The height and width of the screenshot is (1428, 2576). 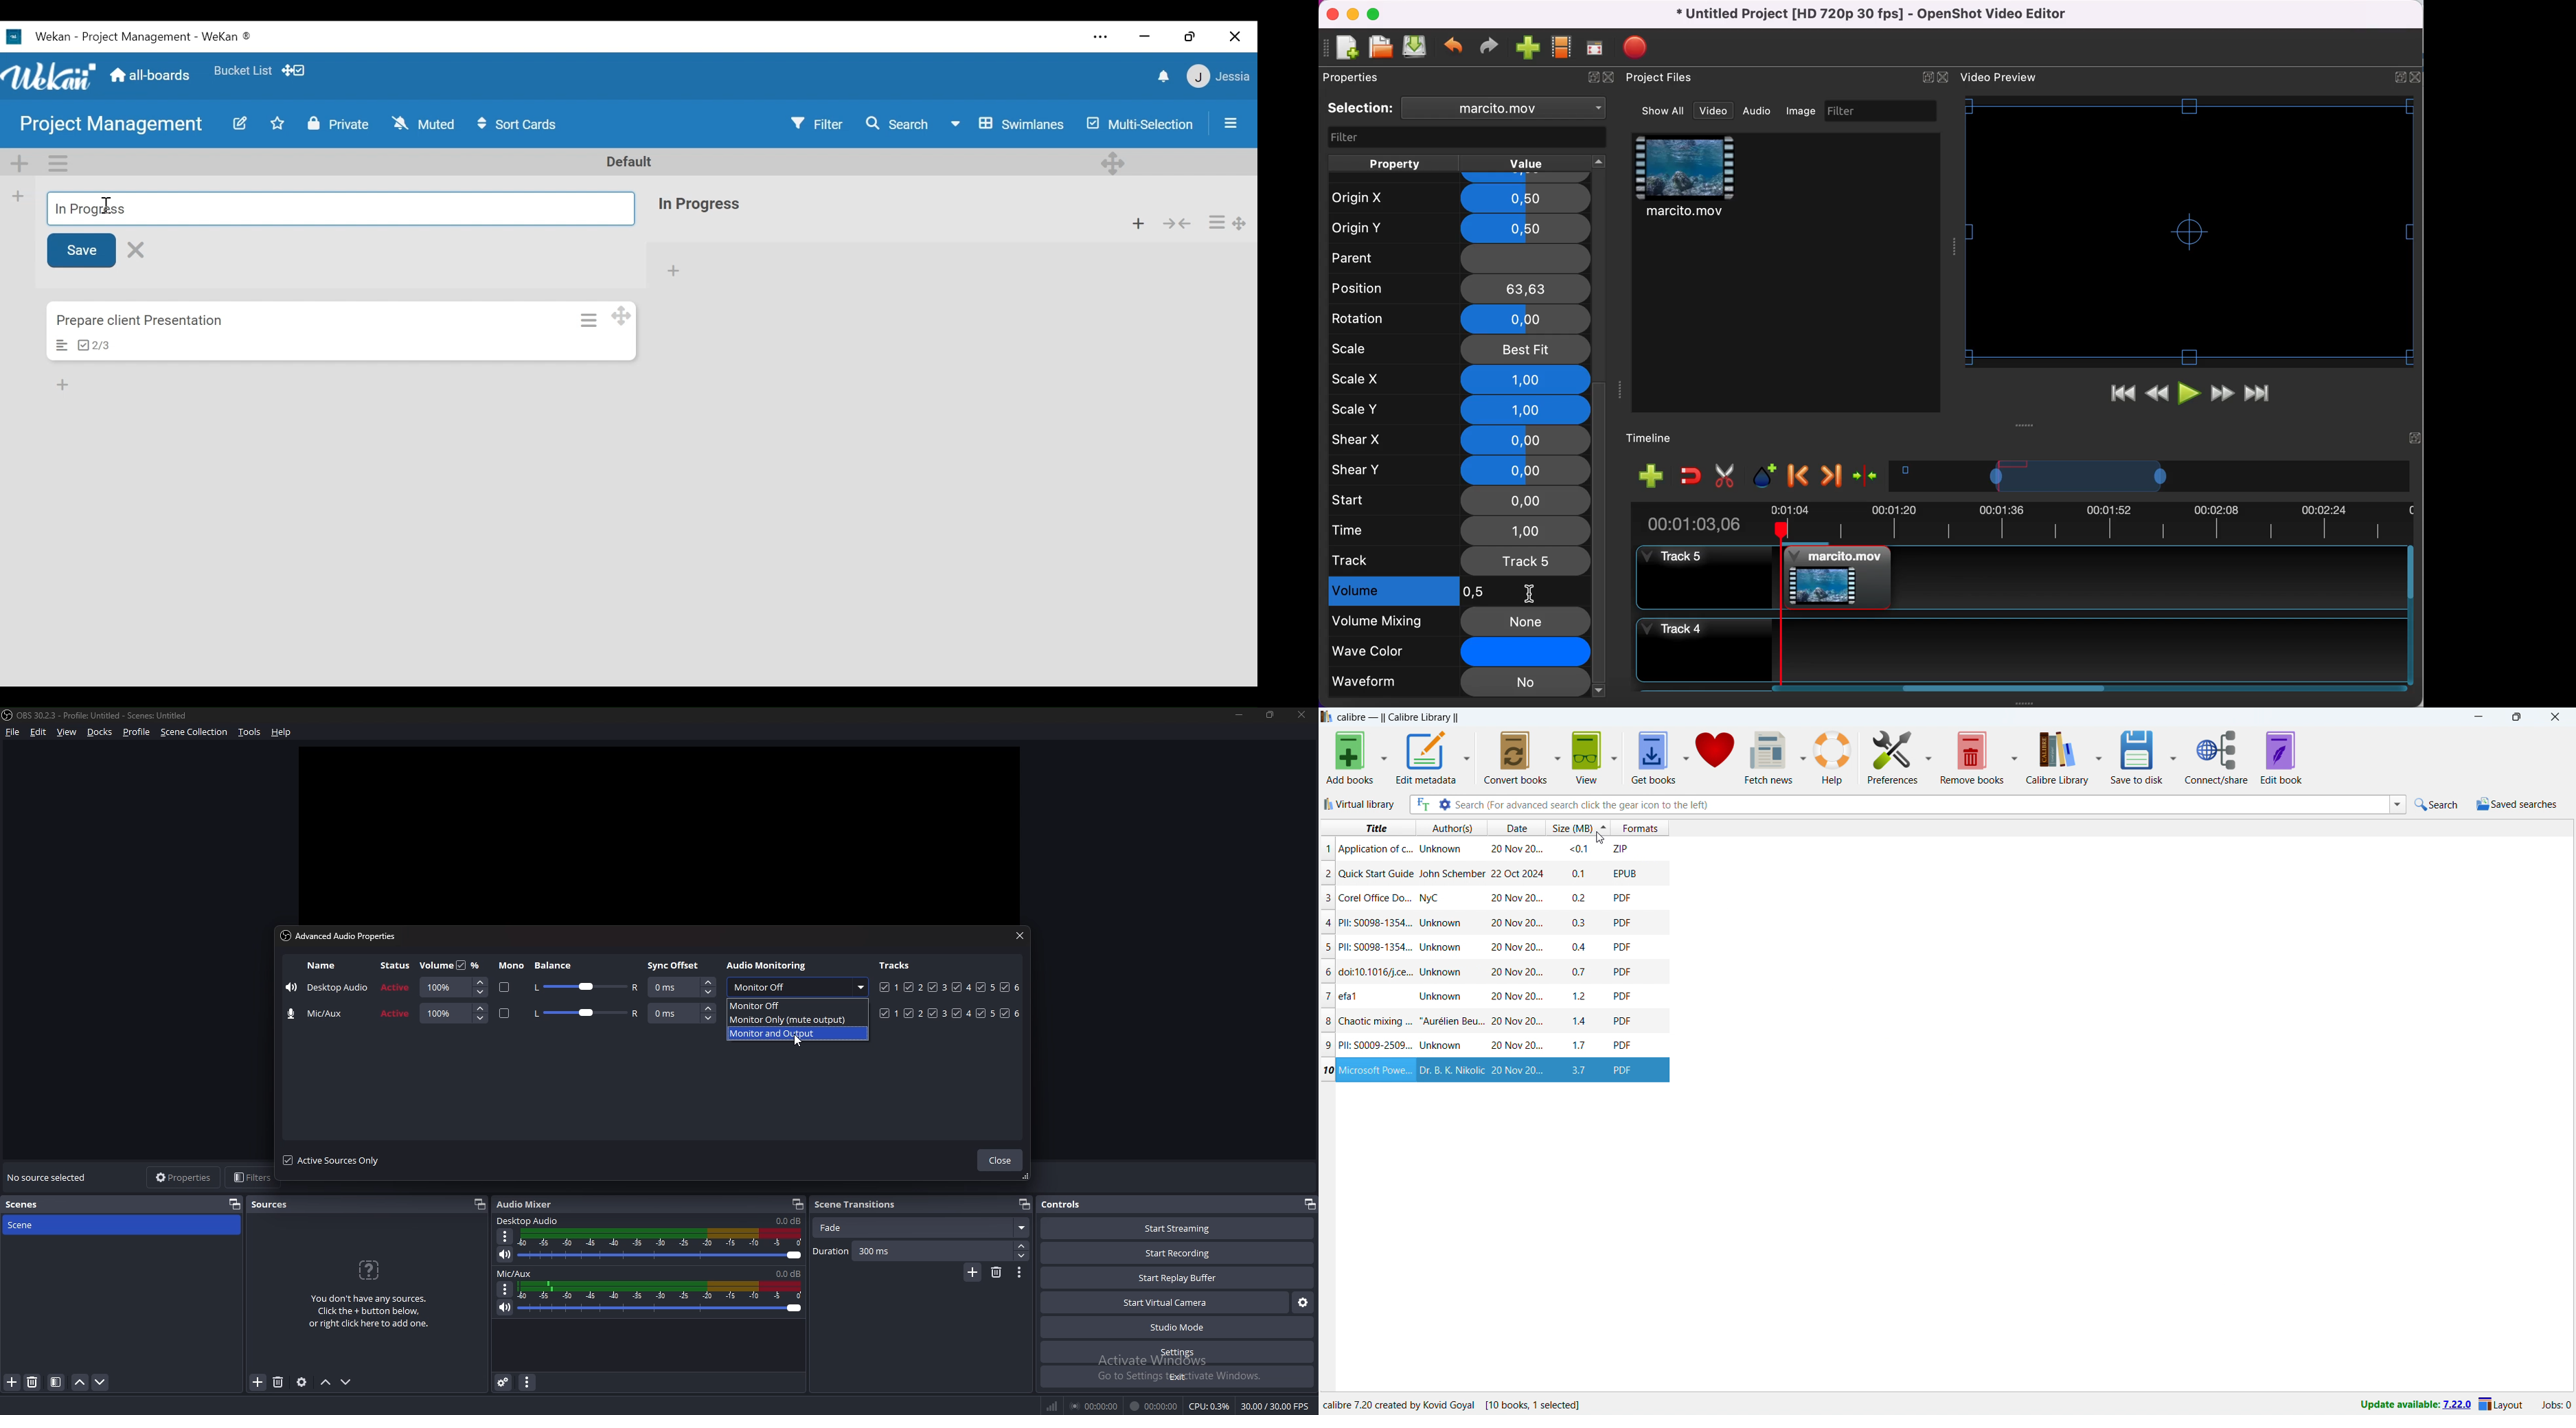 What do you see at coordinates (1581, 922) in the screenshot?
I see `size` at bounding box center [1581, 922].